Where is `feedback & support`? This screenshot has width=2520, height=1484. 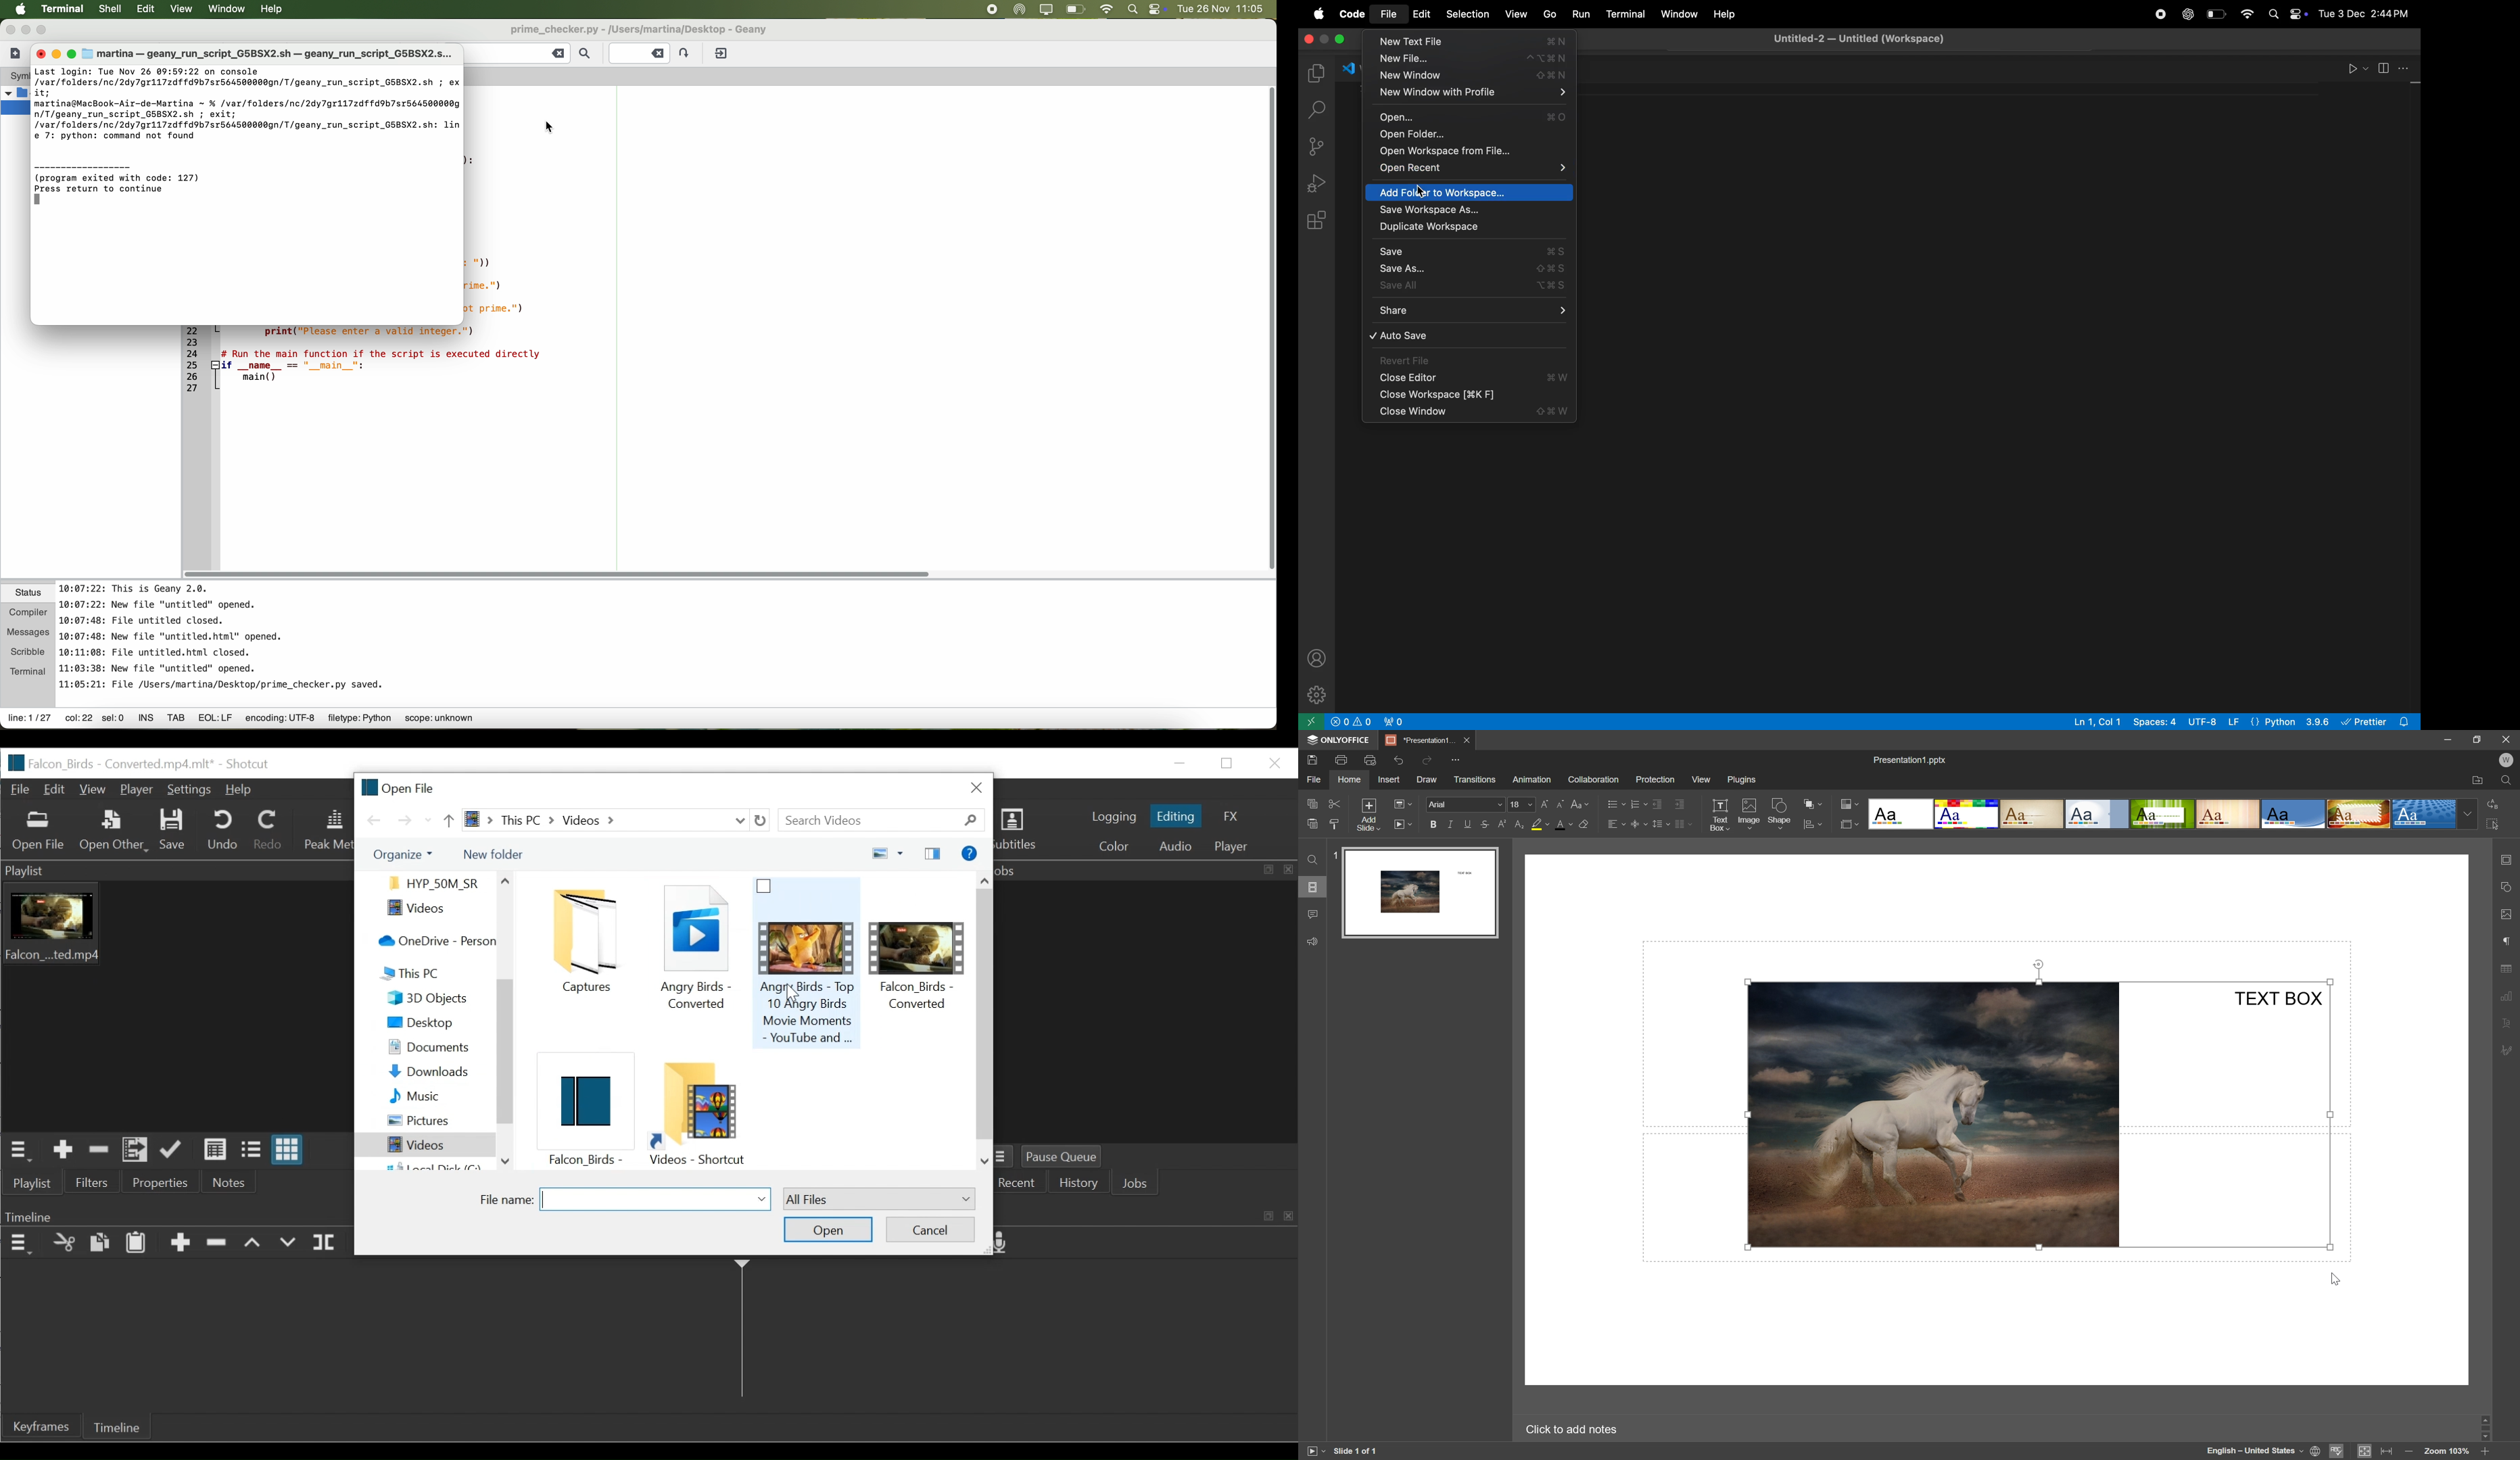
feedback & support is located at coordinates (1312, 943).